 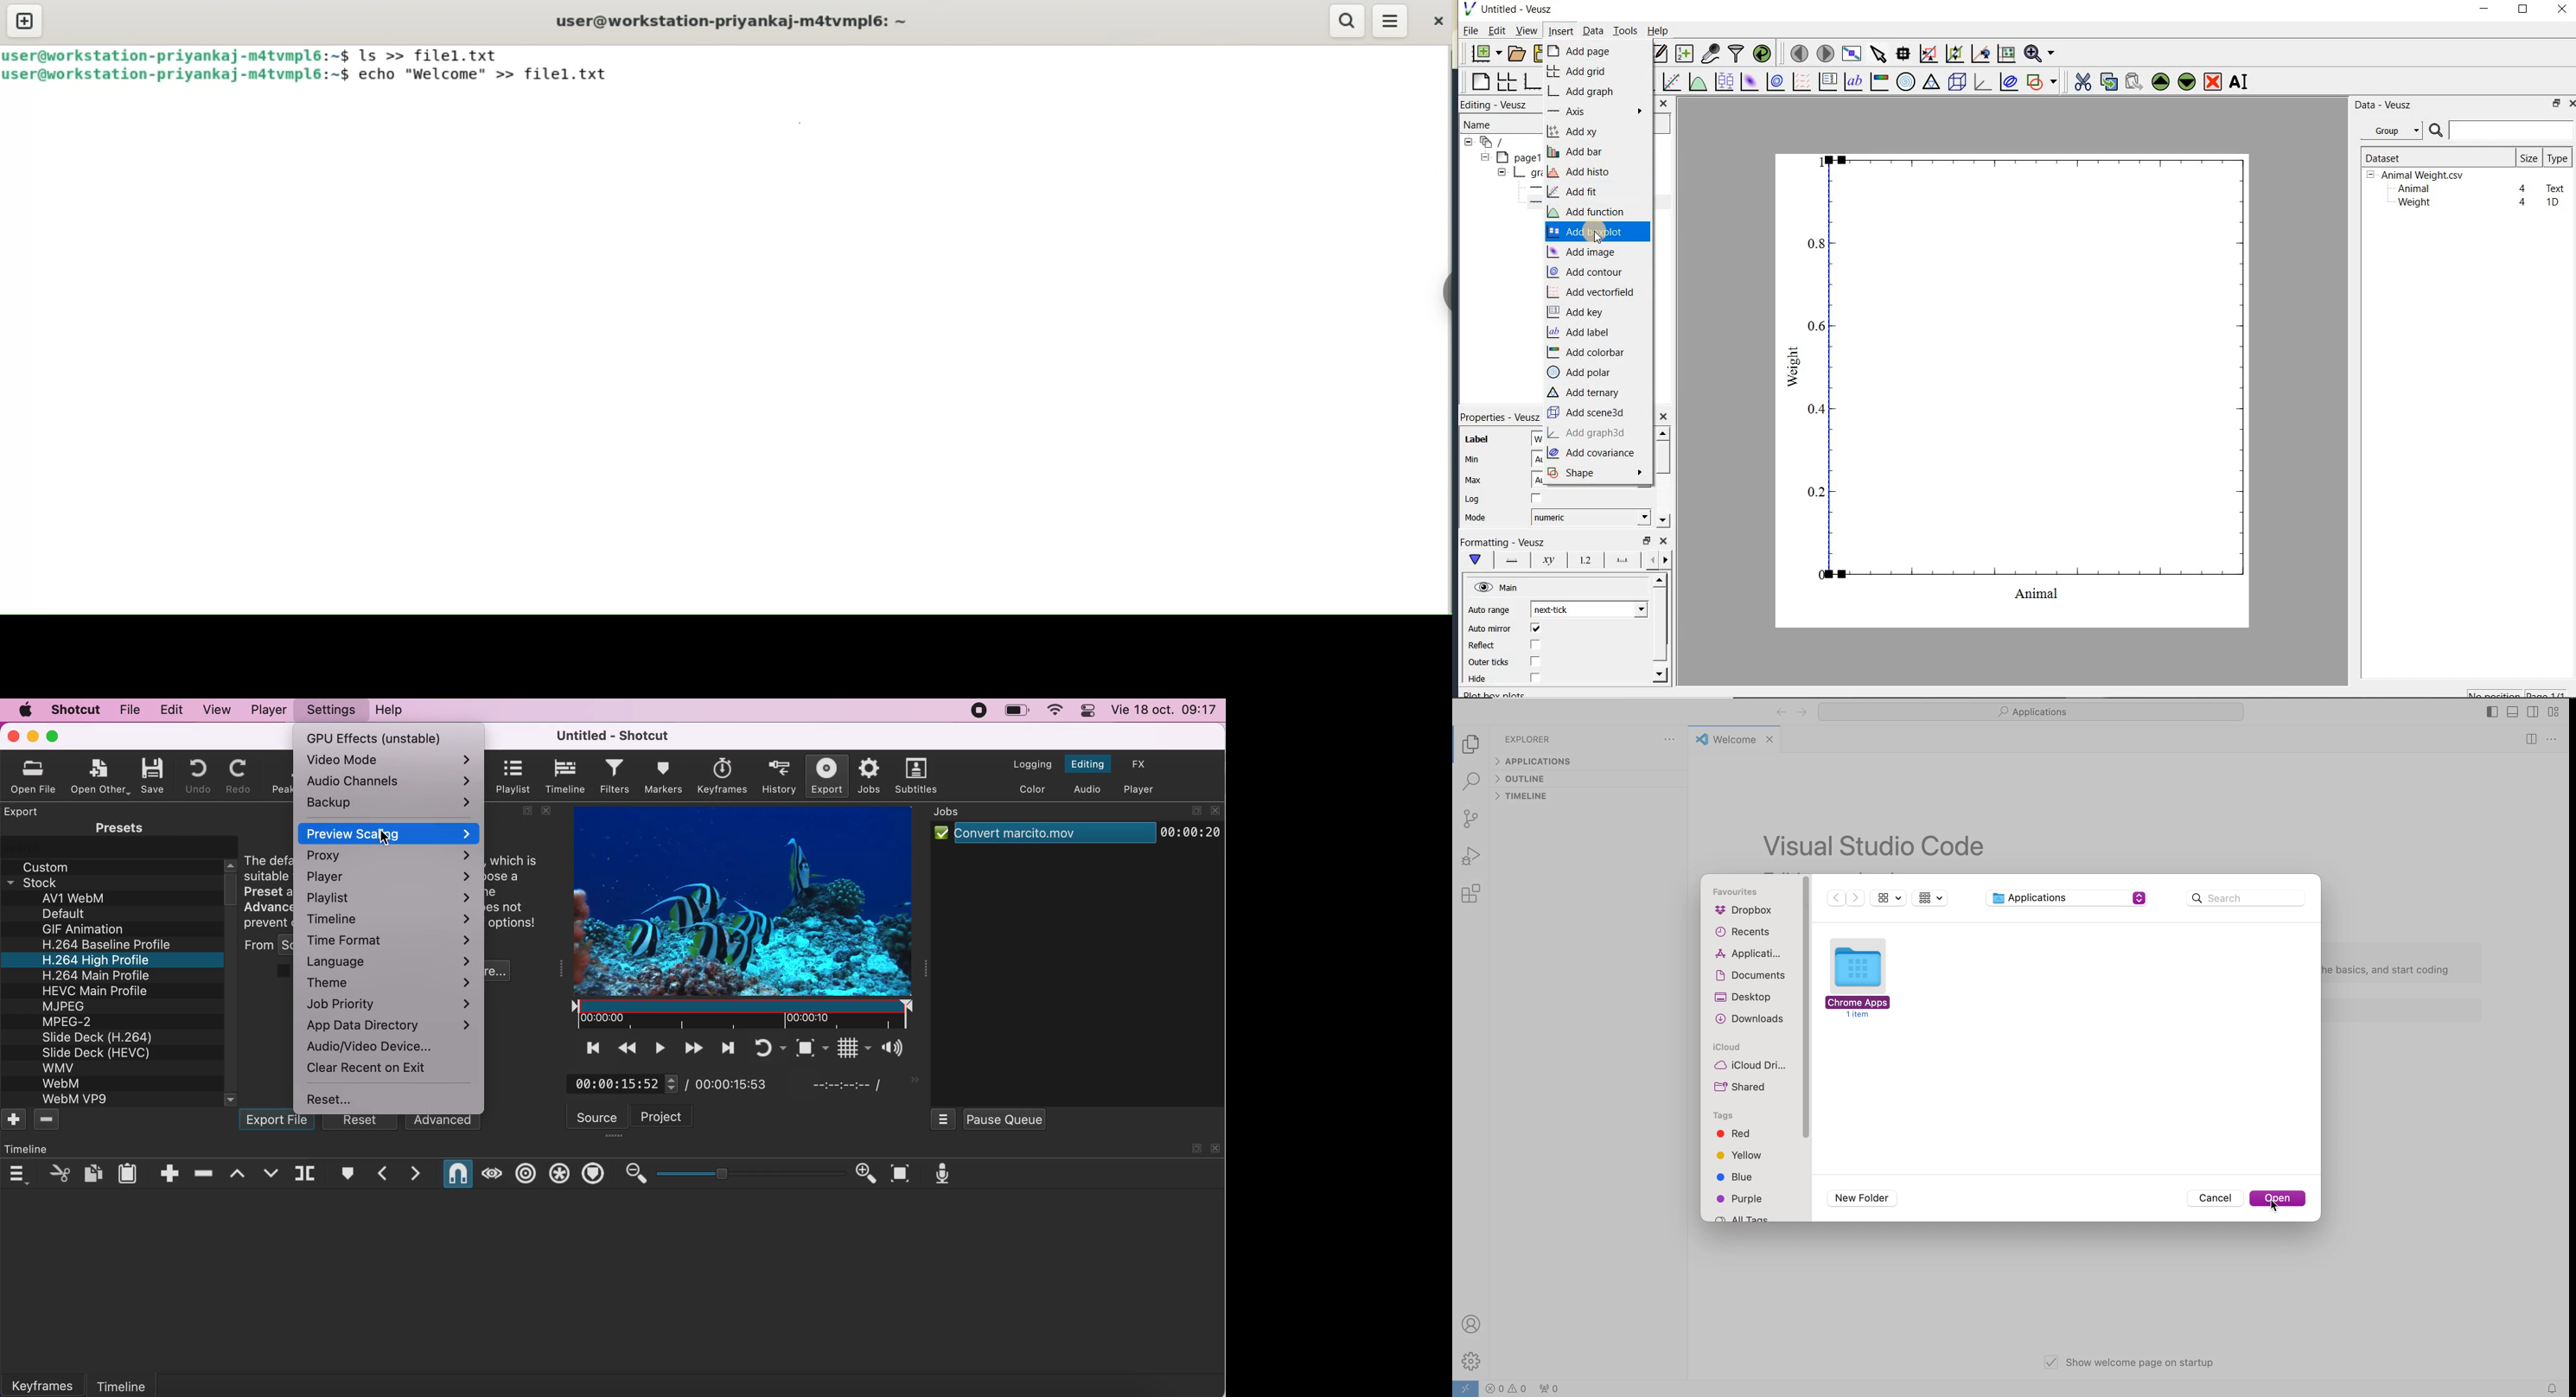 What do you see at coordinates (1545, 560) in the screenshot?
I see `axis label` at bounding box center [1545, 560].